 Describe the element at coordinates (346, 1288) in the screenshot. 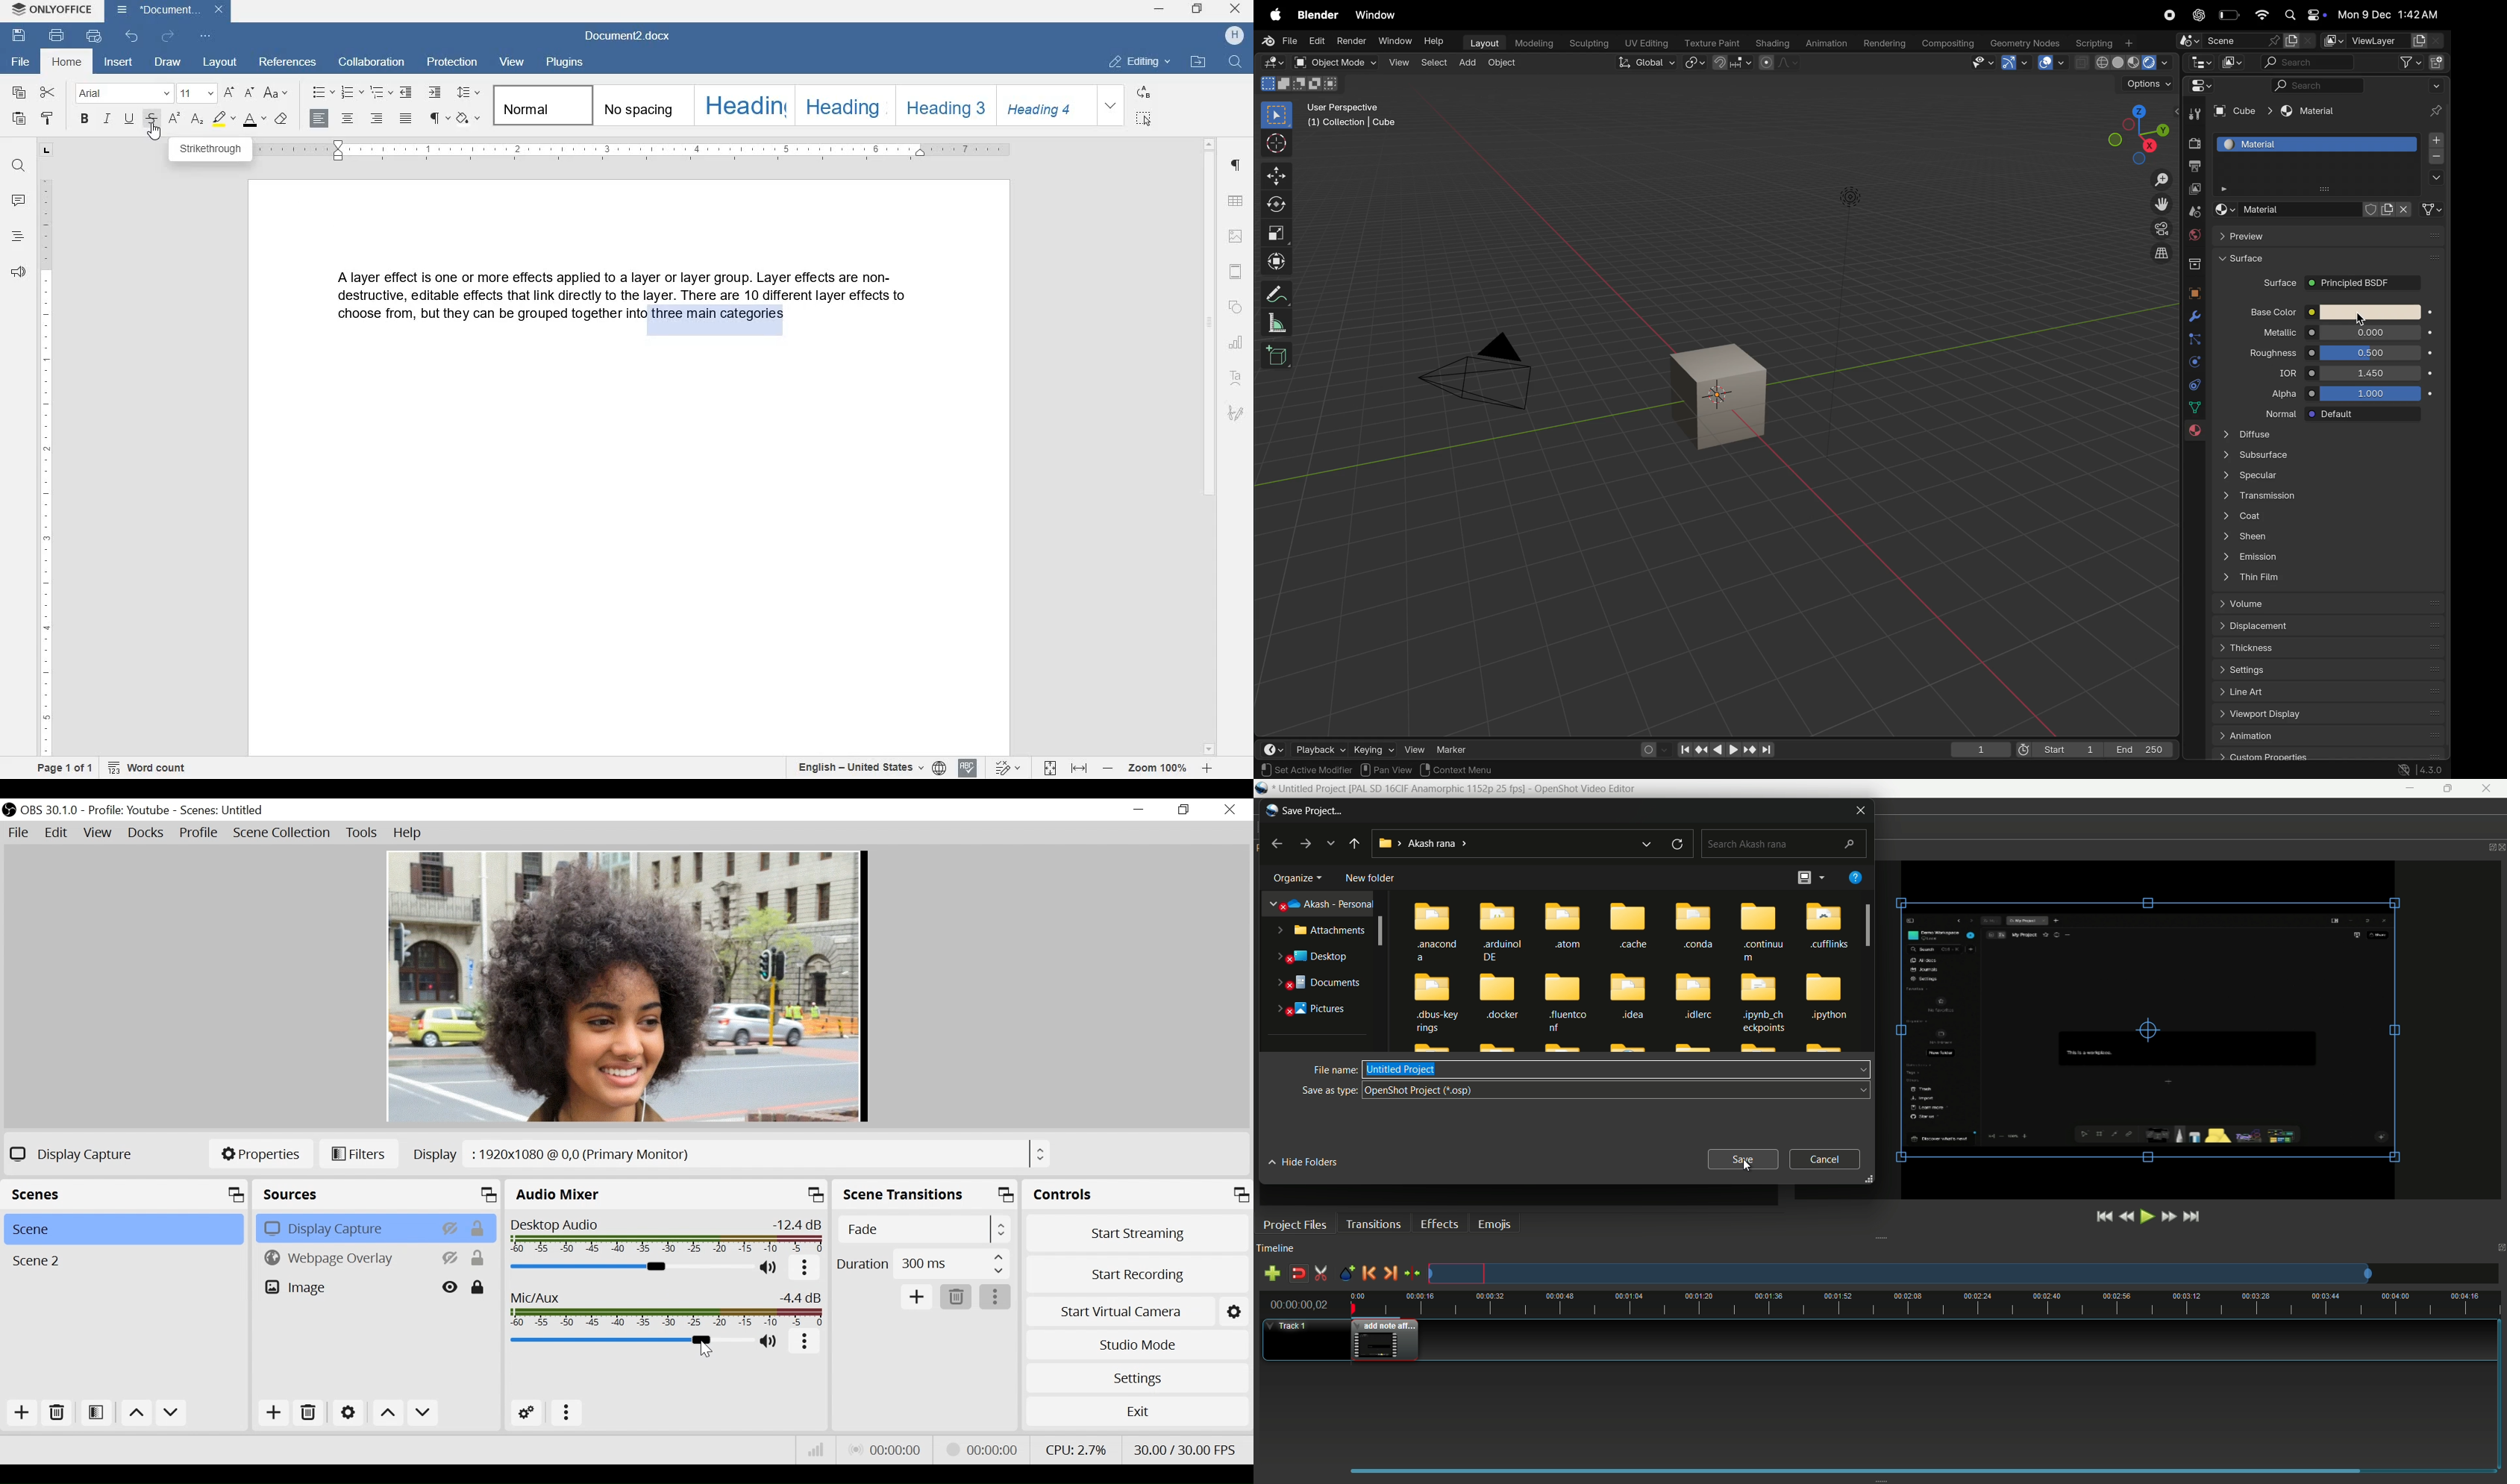

I see `Image Source` at that location.